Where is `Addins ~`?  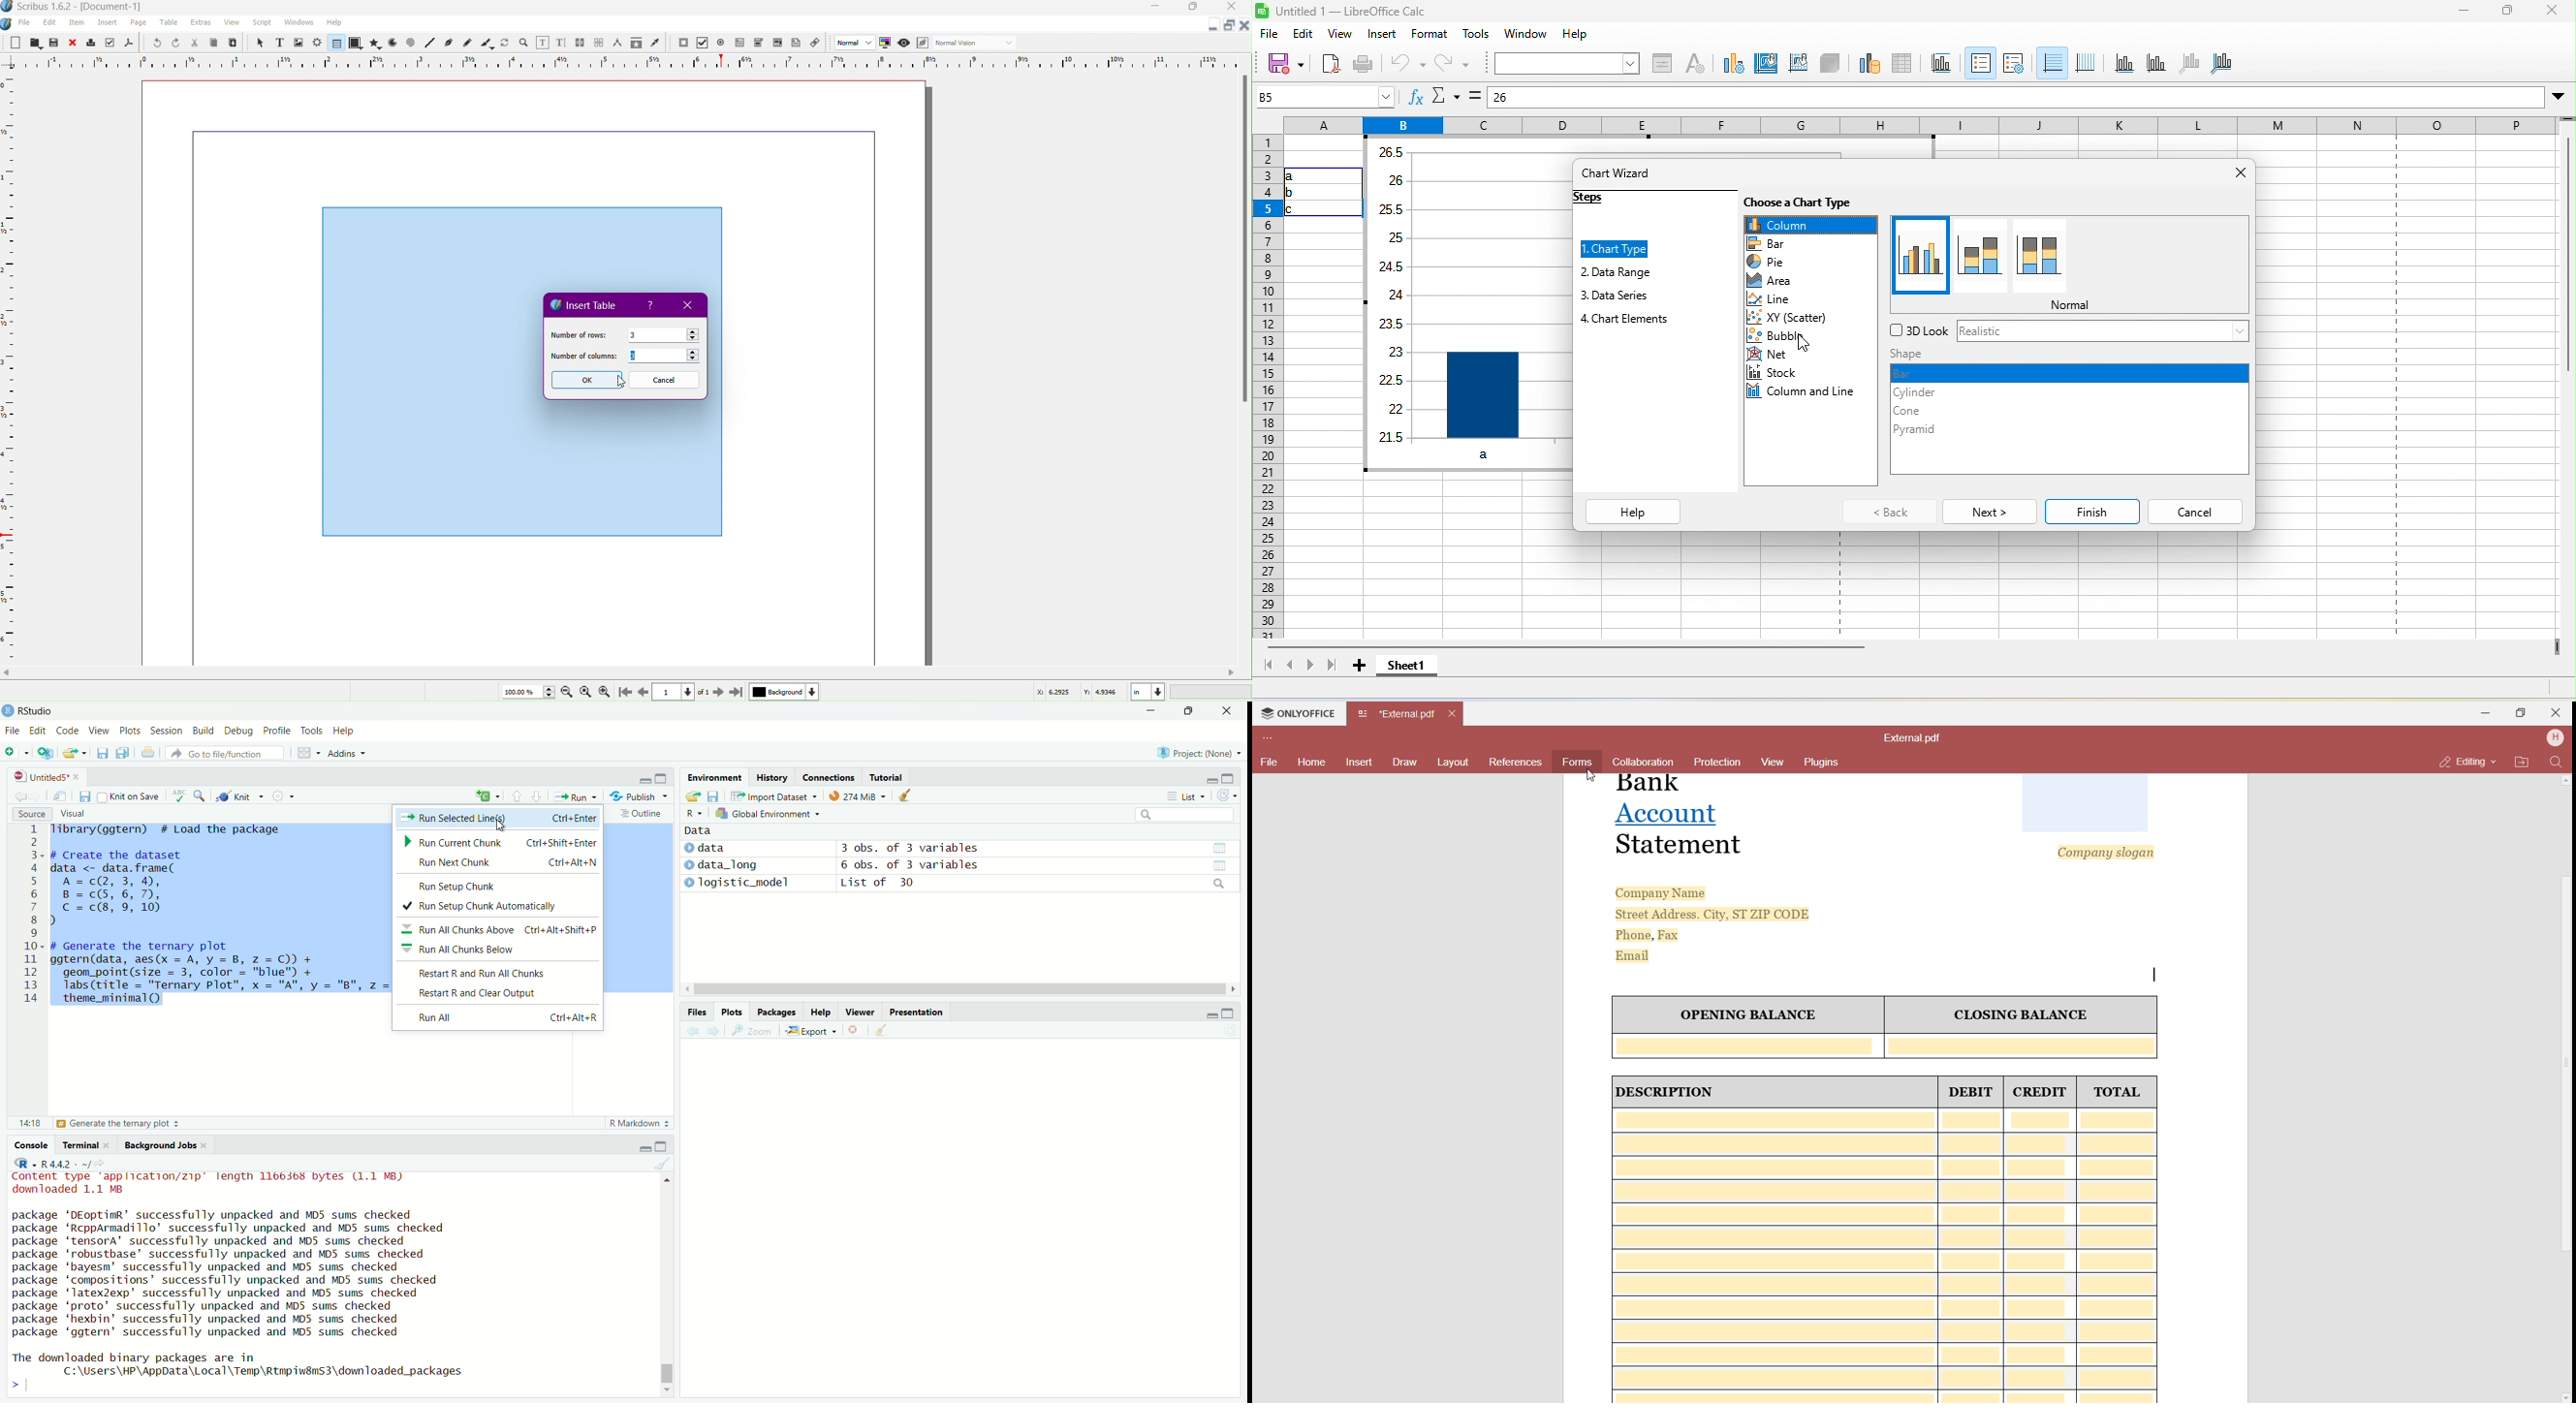
Addins ~ is located at coordinates (344, 754).